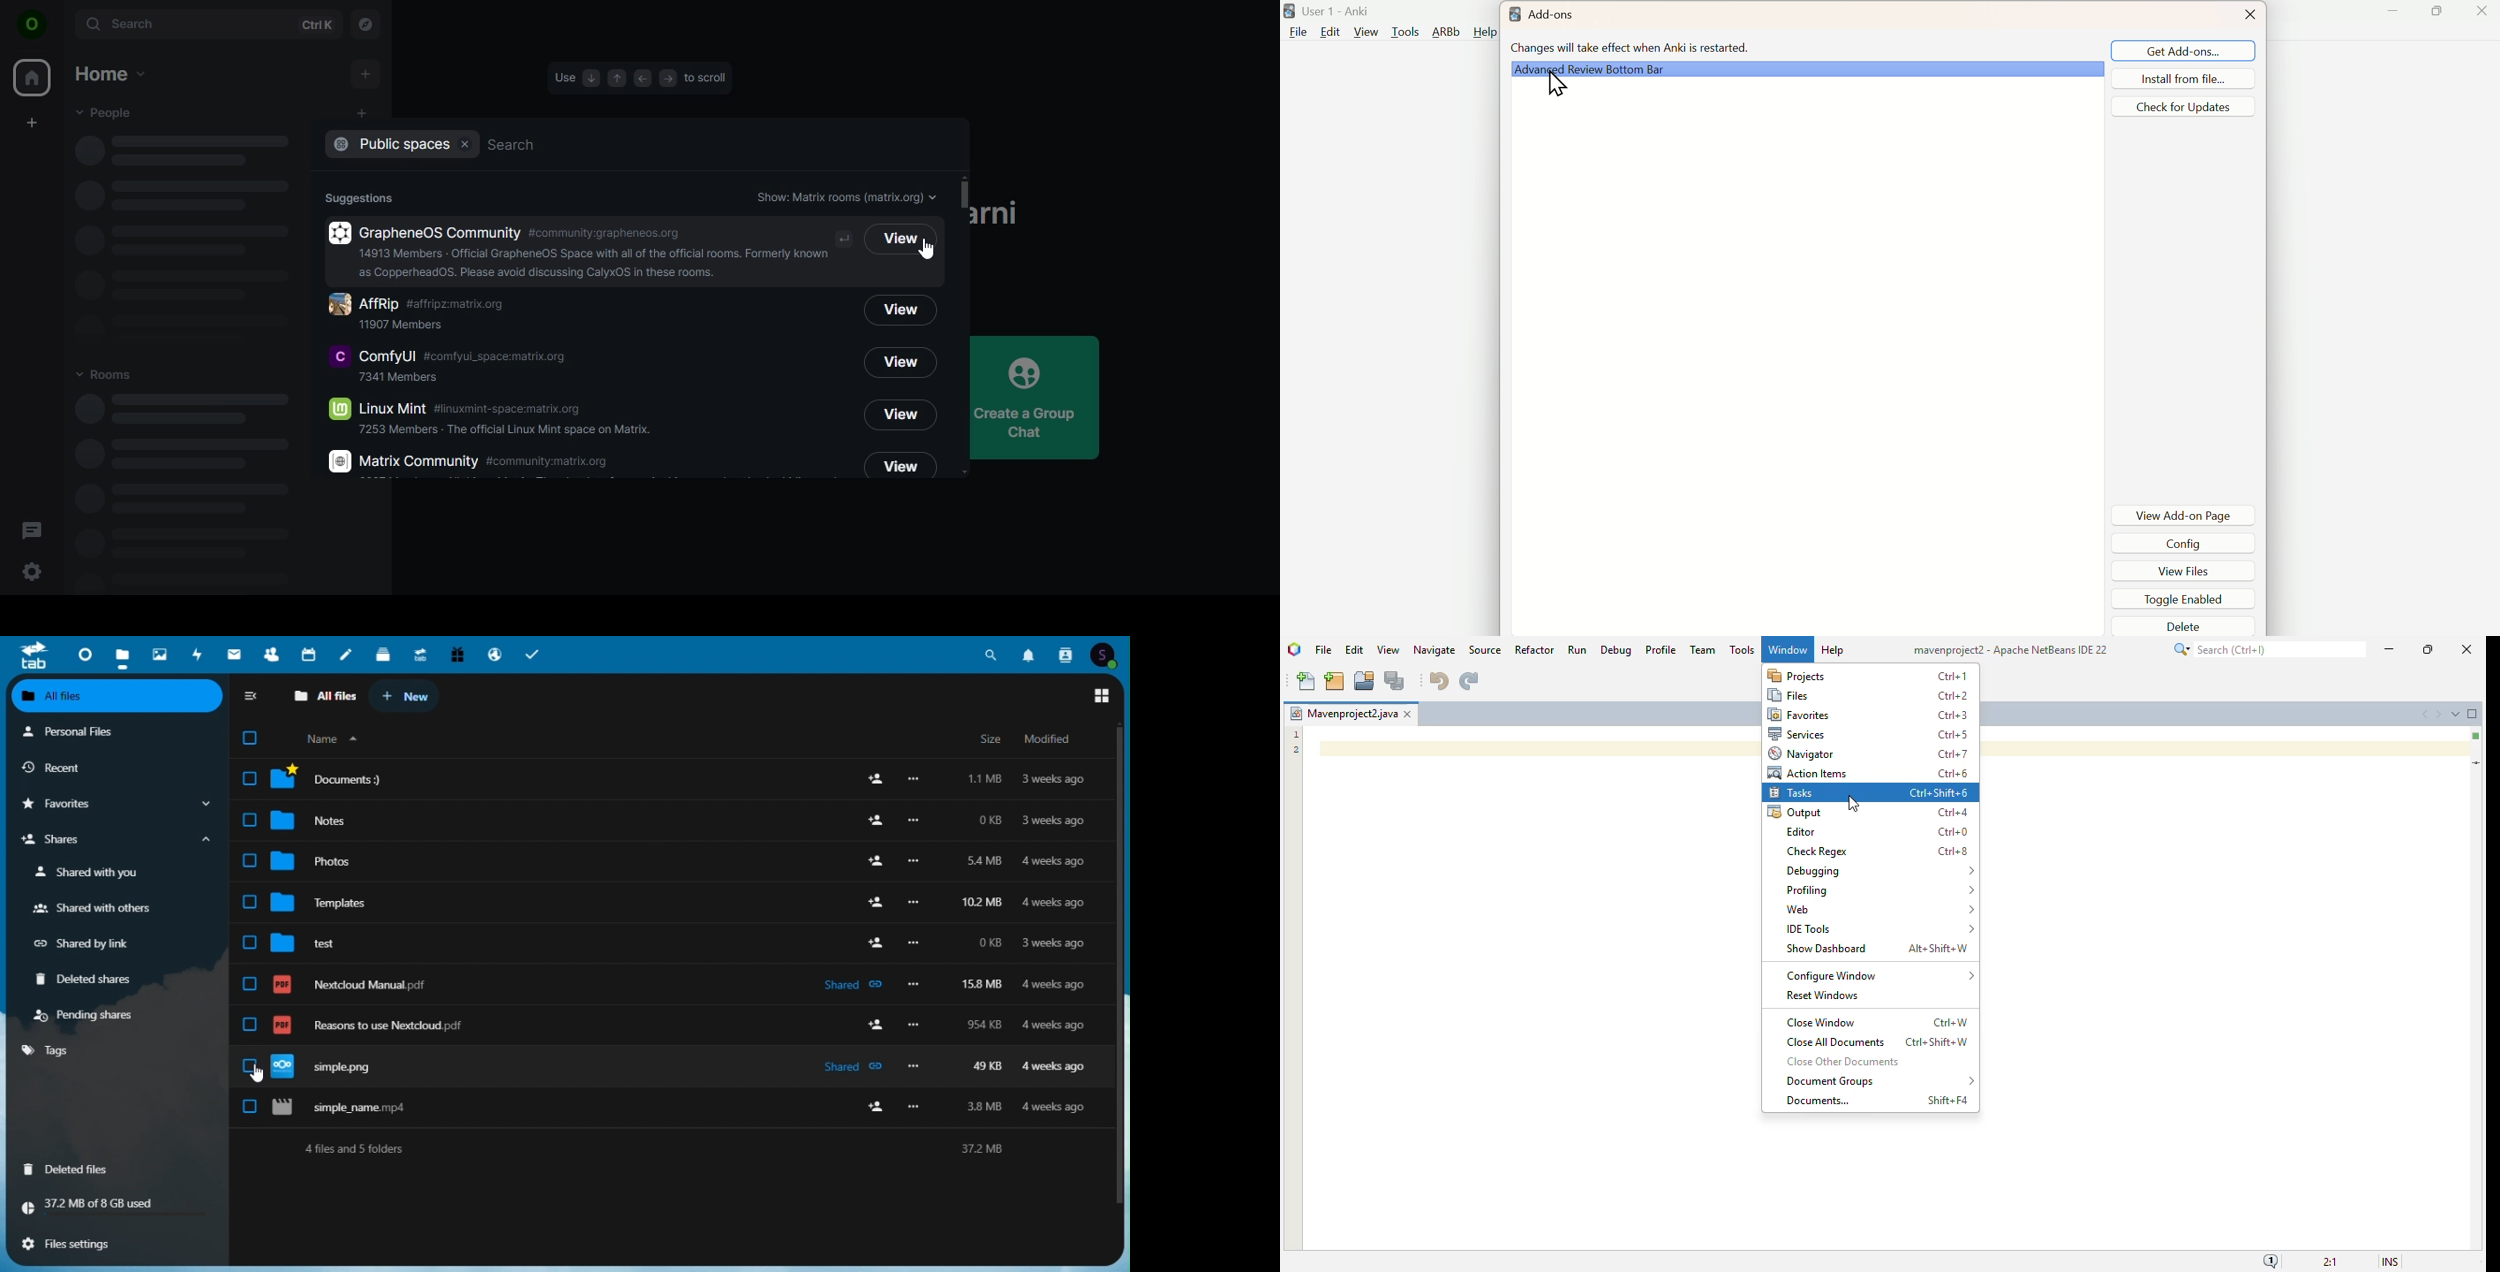 The height and width of the screenshot is (1288, 2520). What do you see at coordinates (33, 530) in the screenshot?
I see `threads` at bounding box center [33, 530].